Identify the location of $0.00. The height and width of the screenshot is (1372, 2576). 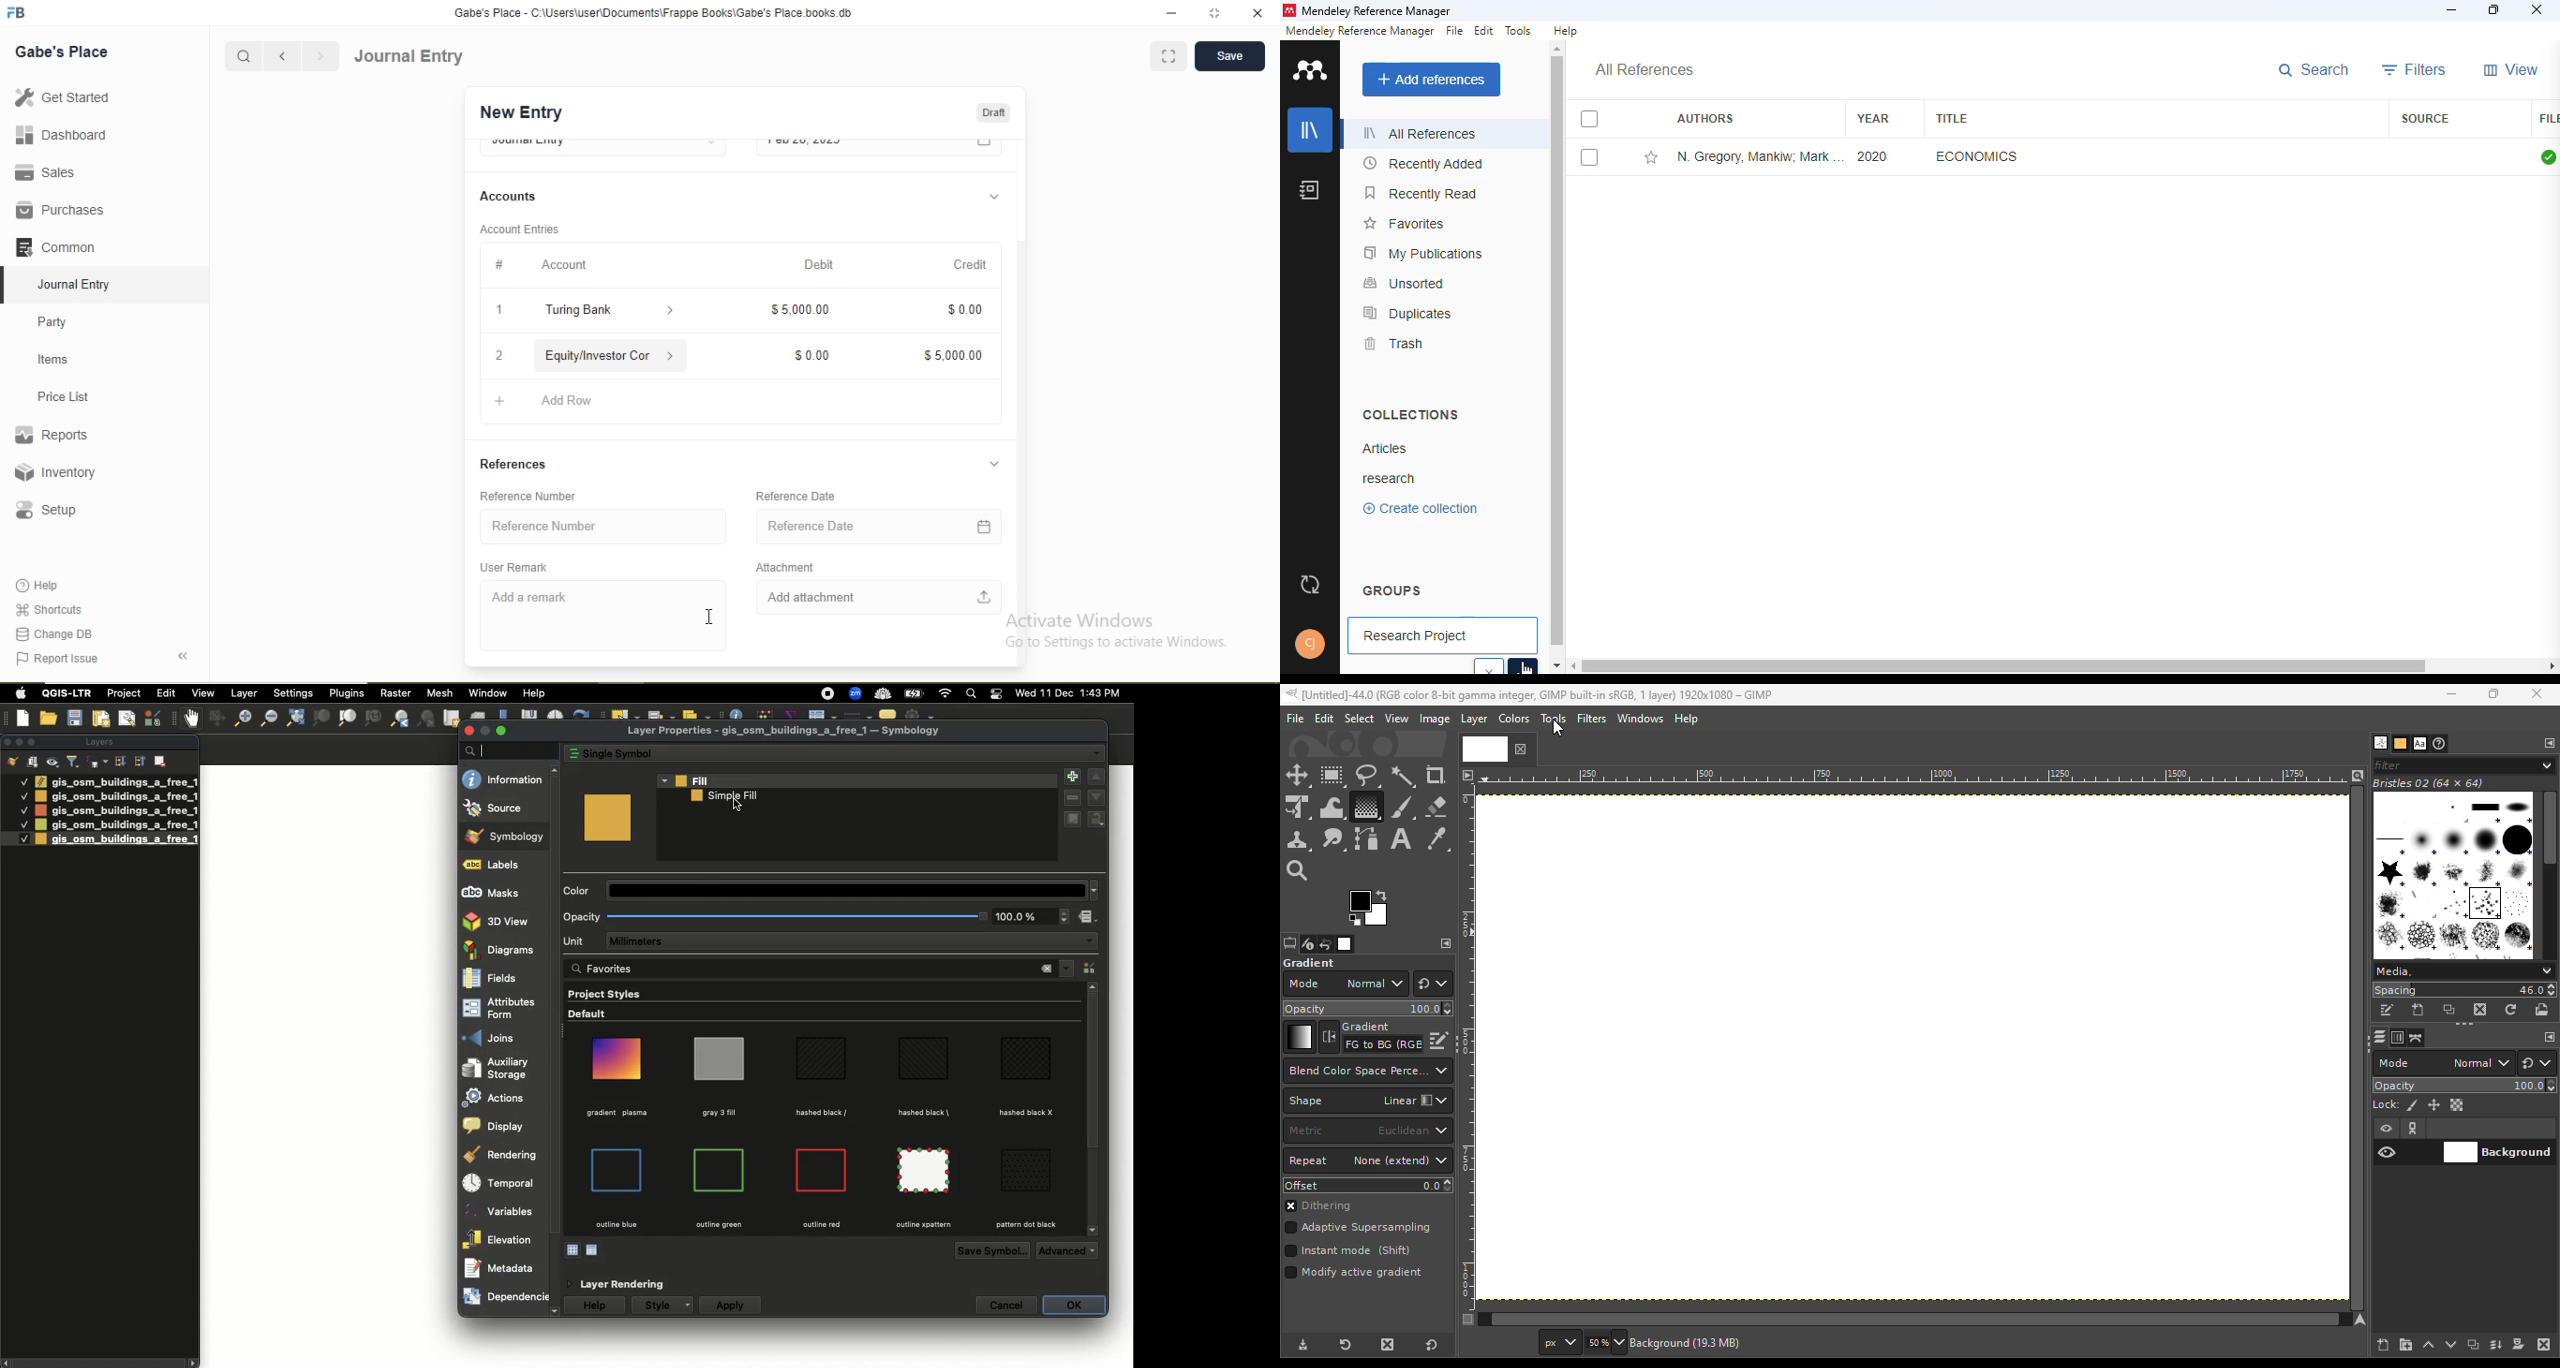
(964, 308).